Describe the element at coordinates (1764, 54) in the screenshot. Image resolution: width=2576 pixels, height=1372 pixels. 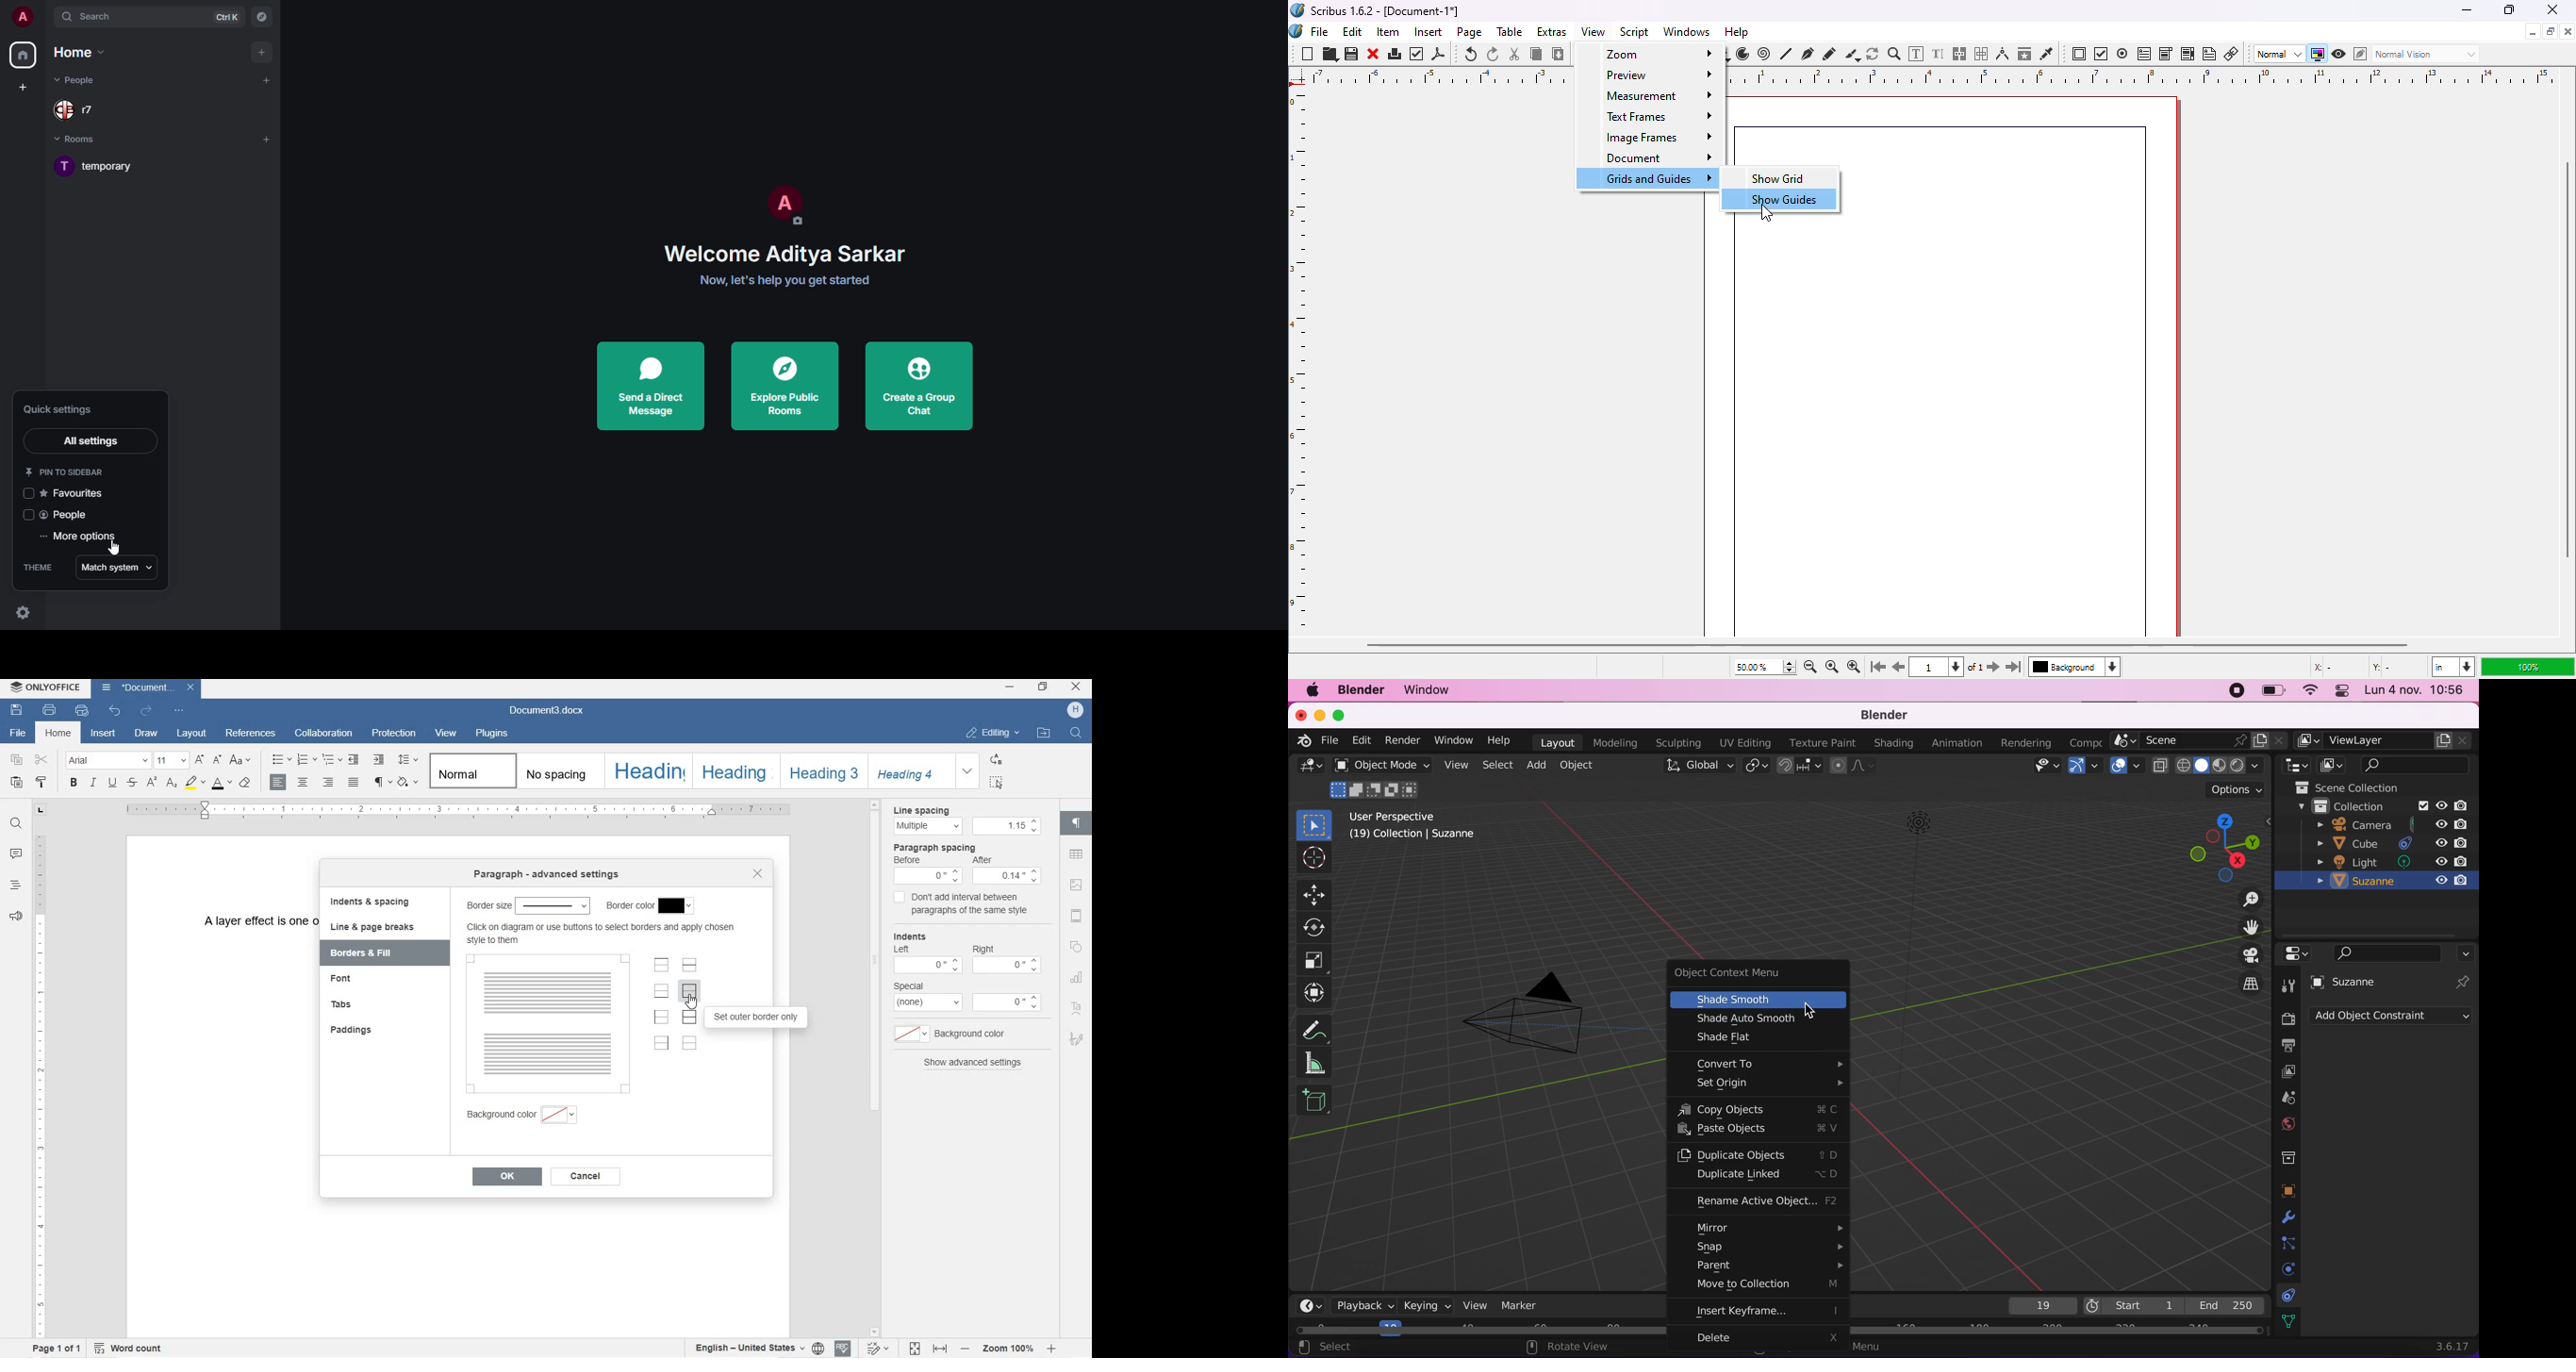
I see `spiral` at that location.